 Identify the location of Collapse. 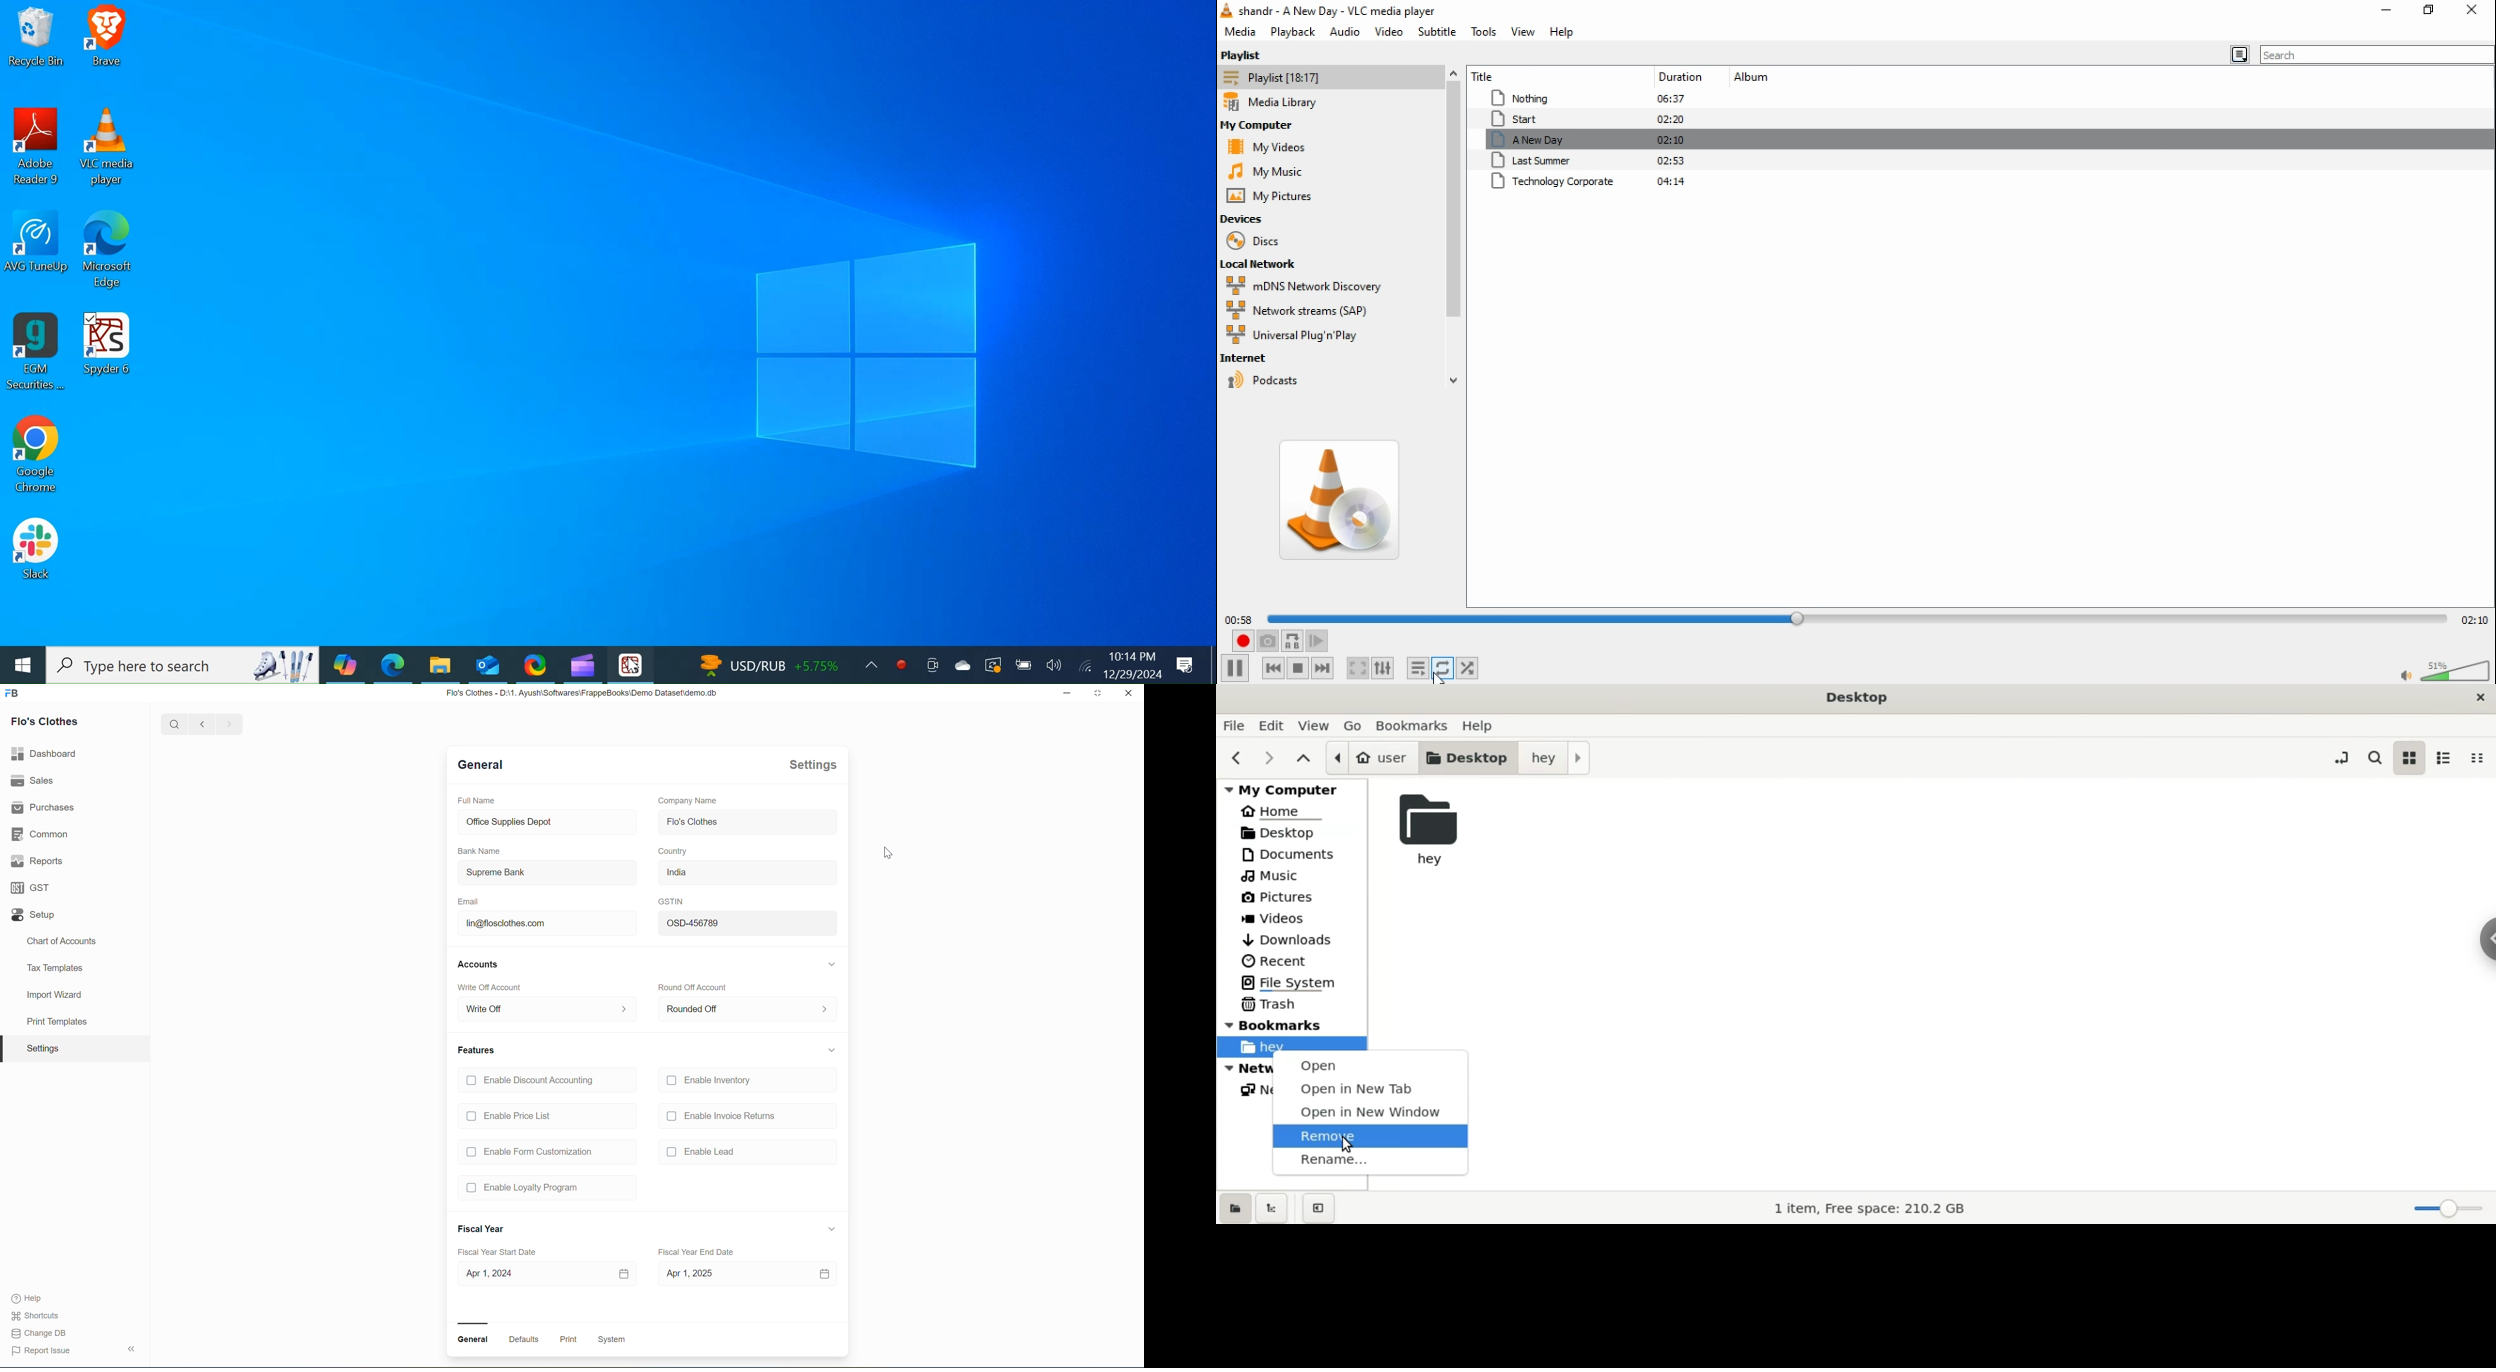
(132, 1347).